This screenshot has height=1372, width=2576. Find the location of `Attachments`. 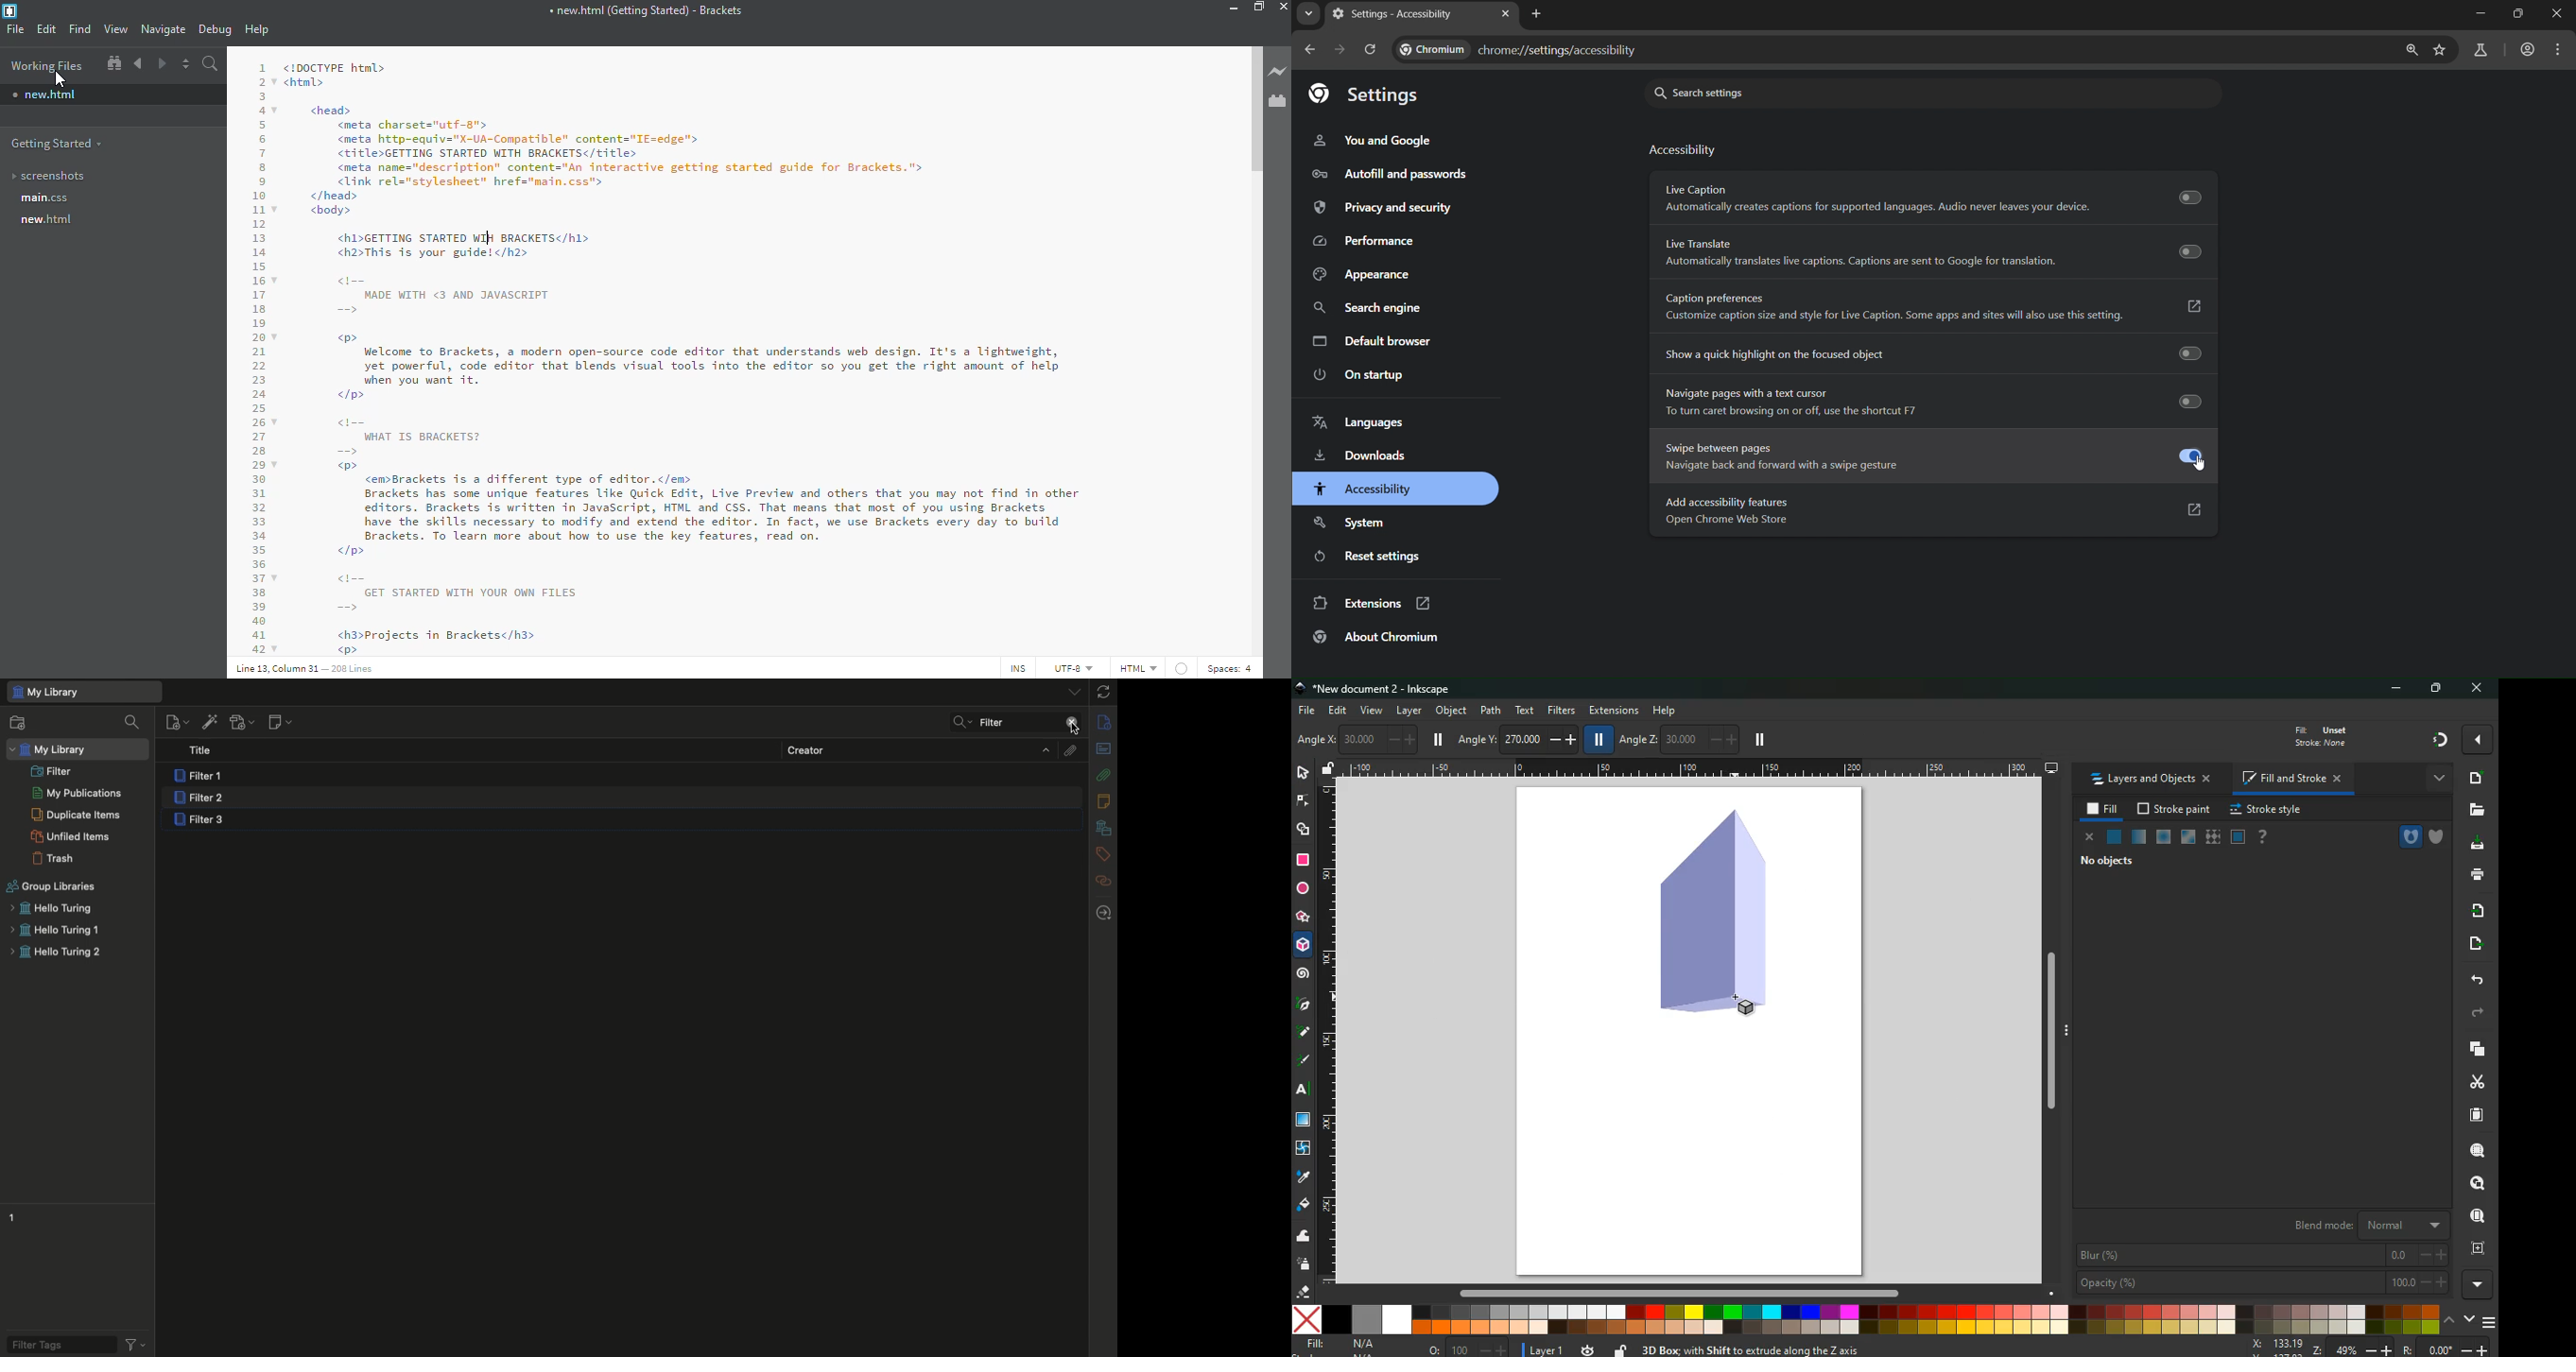

Attachments is located at coordinates (1104, 774).